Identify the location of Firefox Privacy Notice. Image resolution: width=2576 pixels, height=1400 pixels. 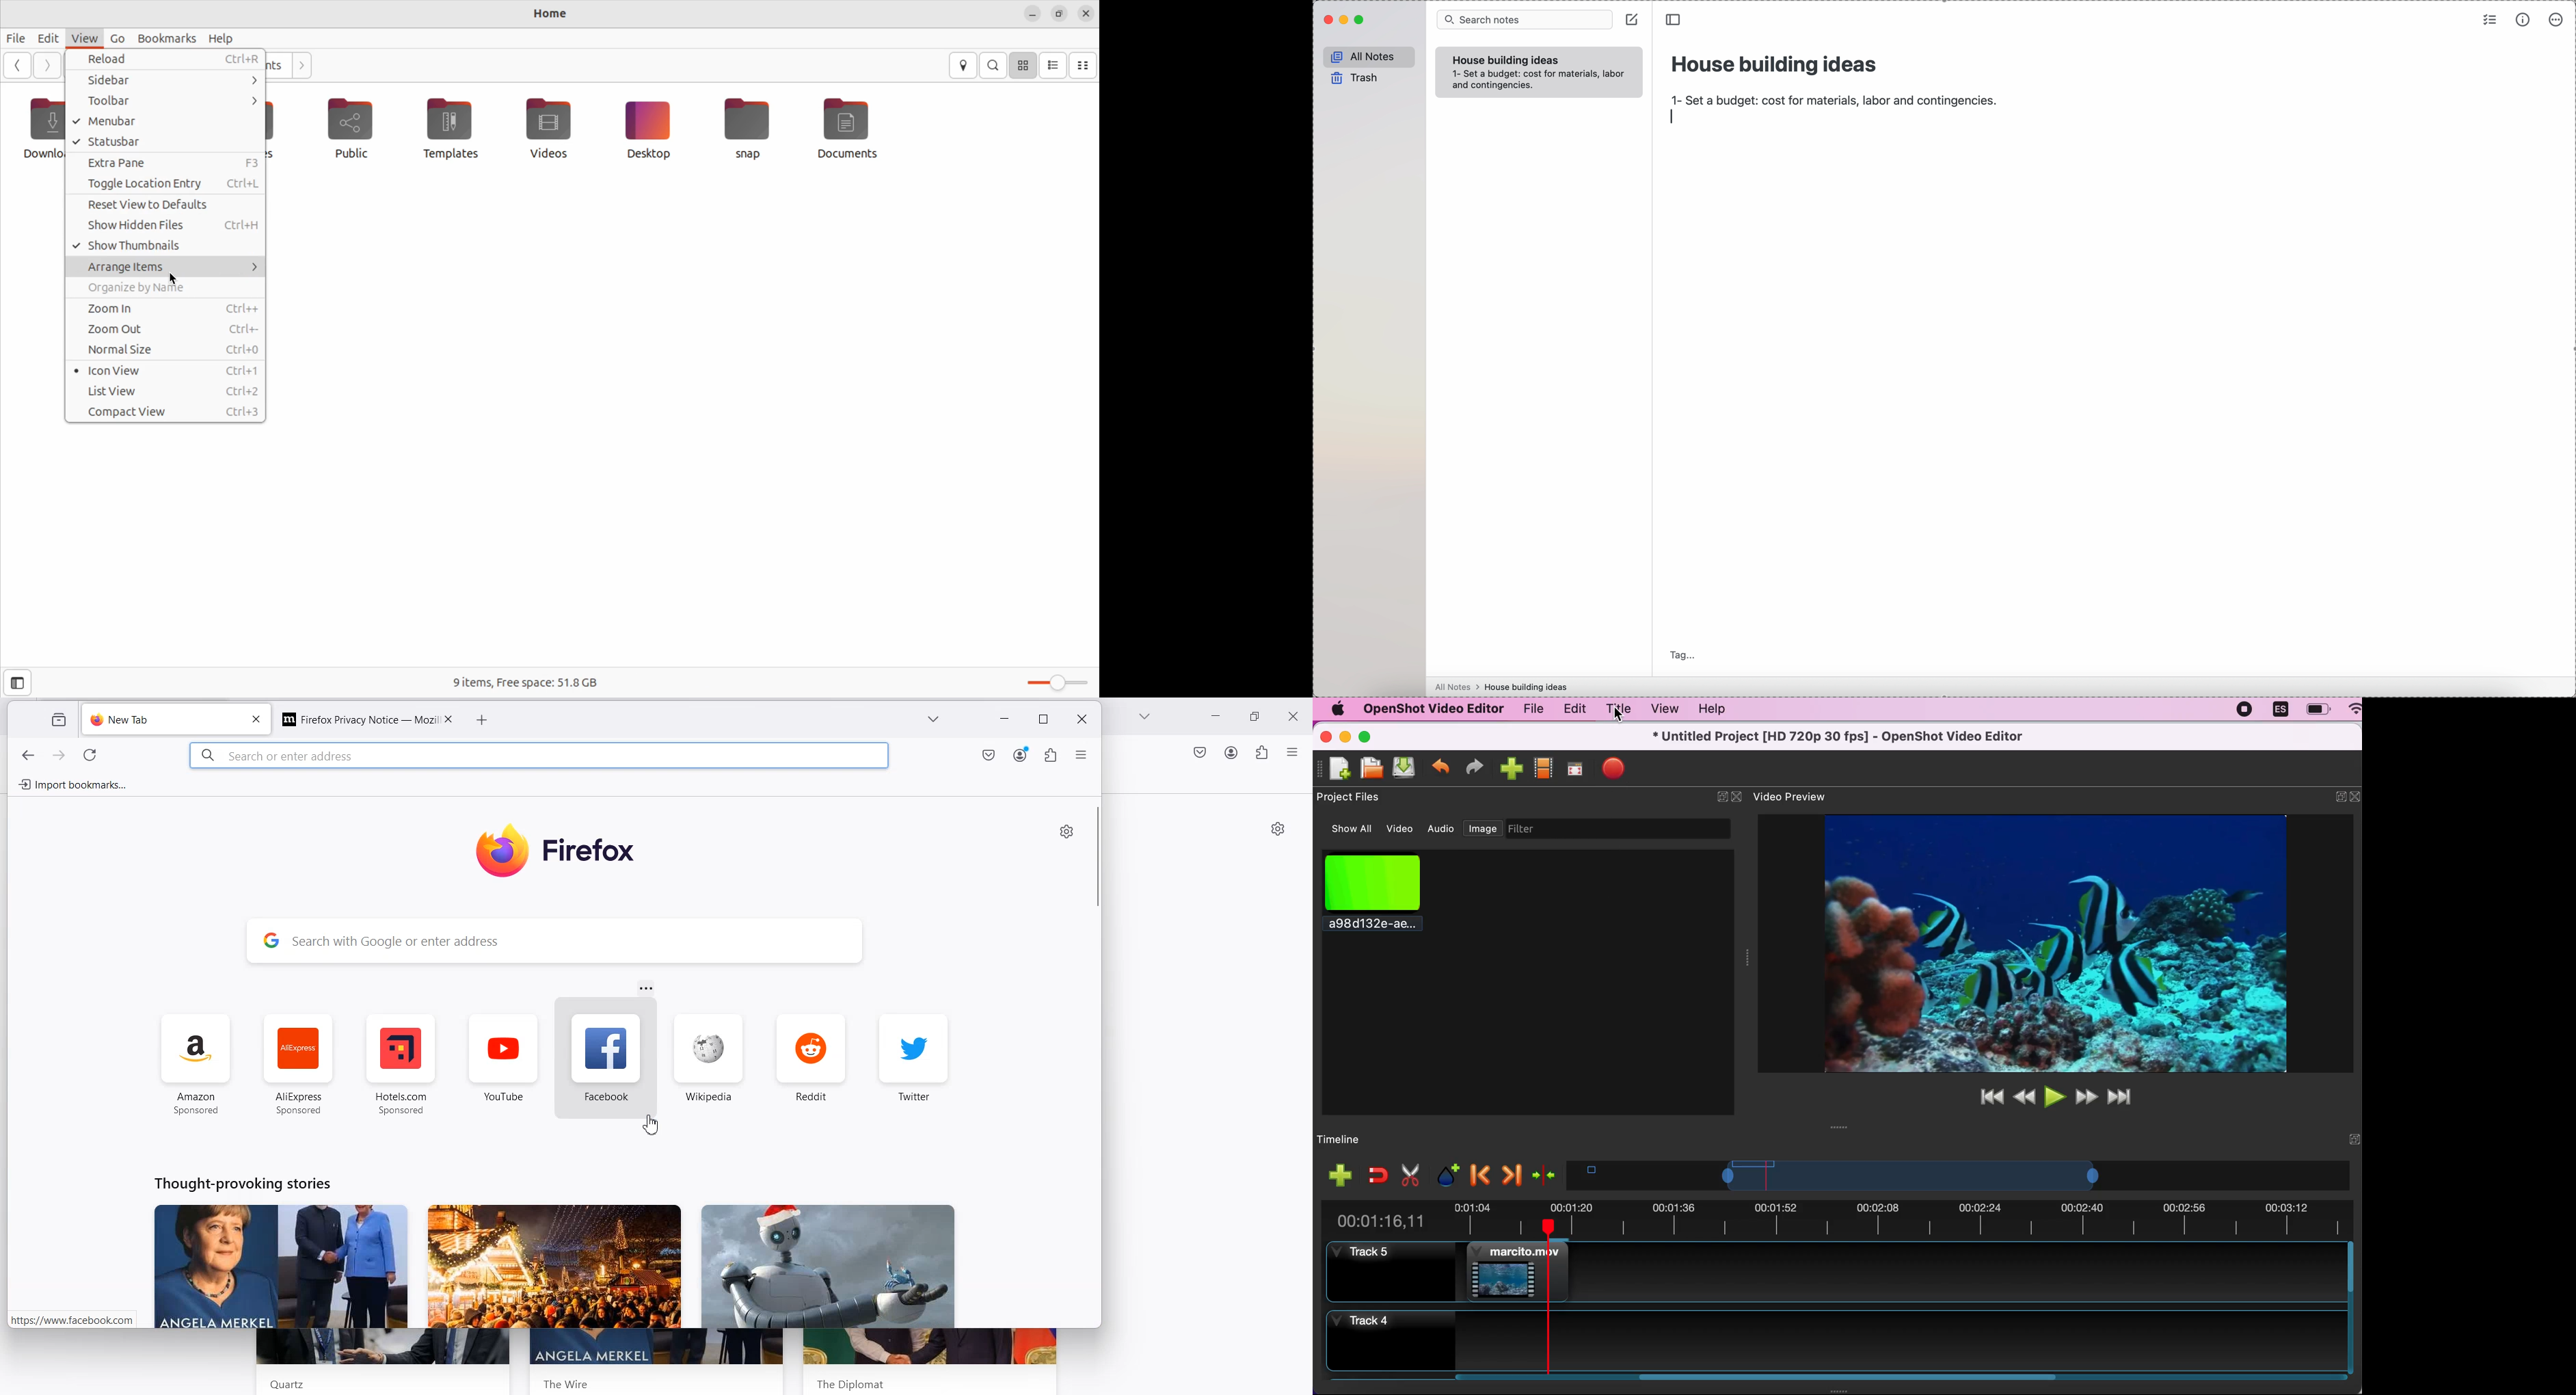
(353, 718).